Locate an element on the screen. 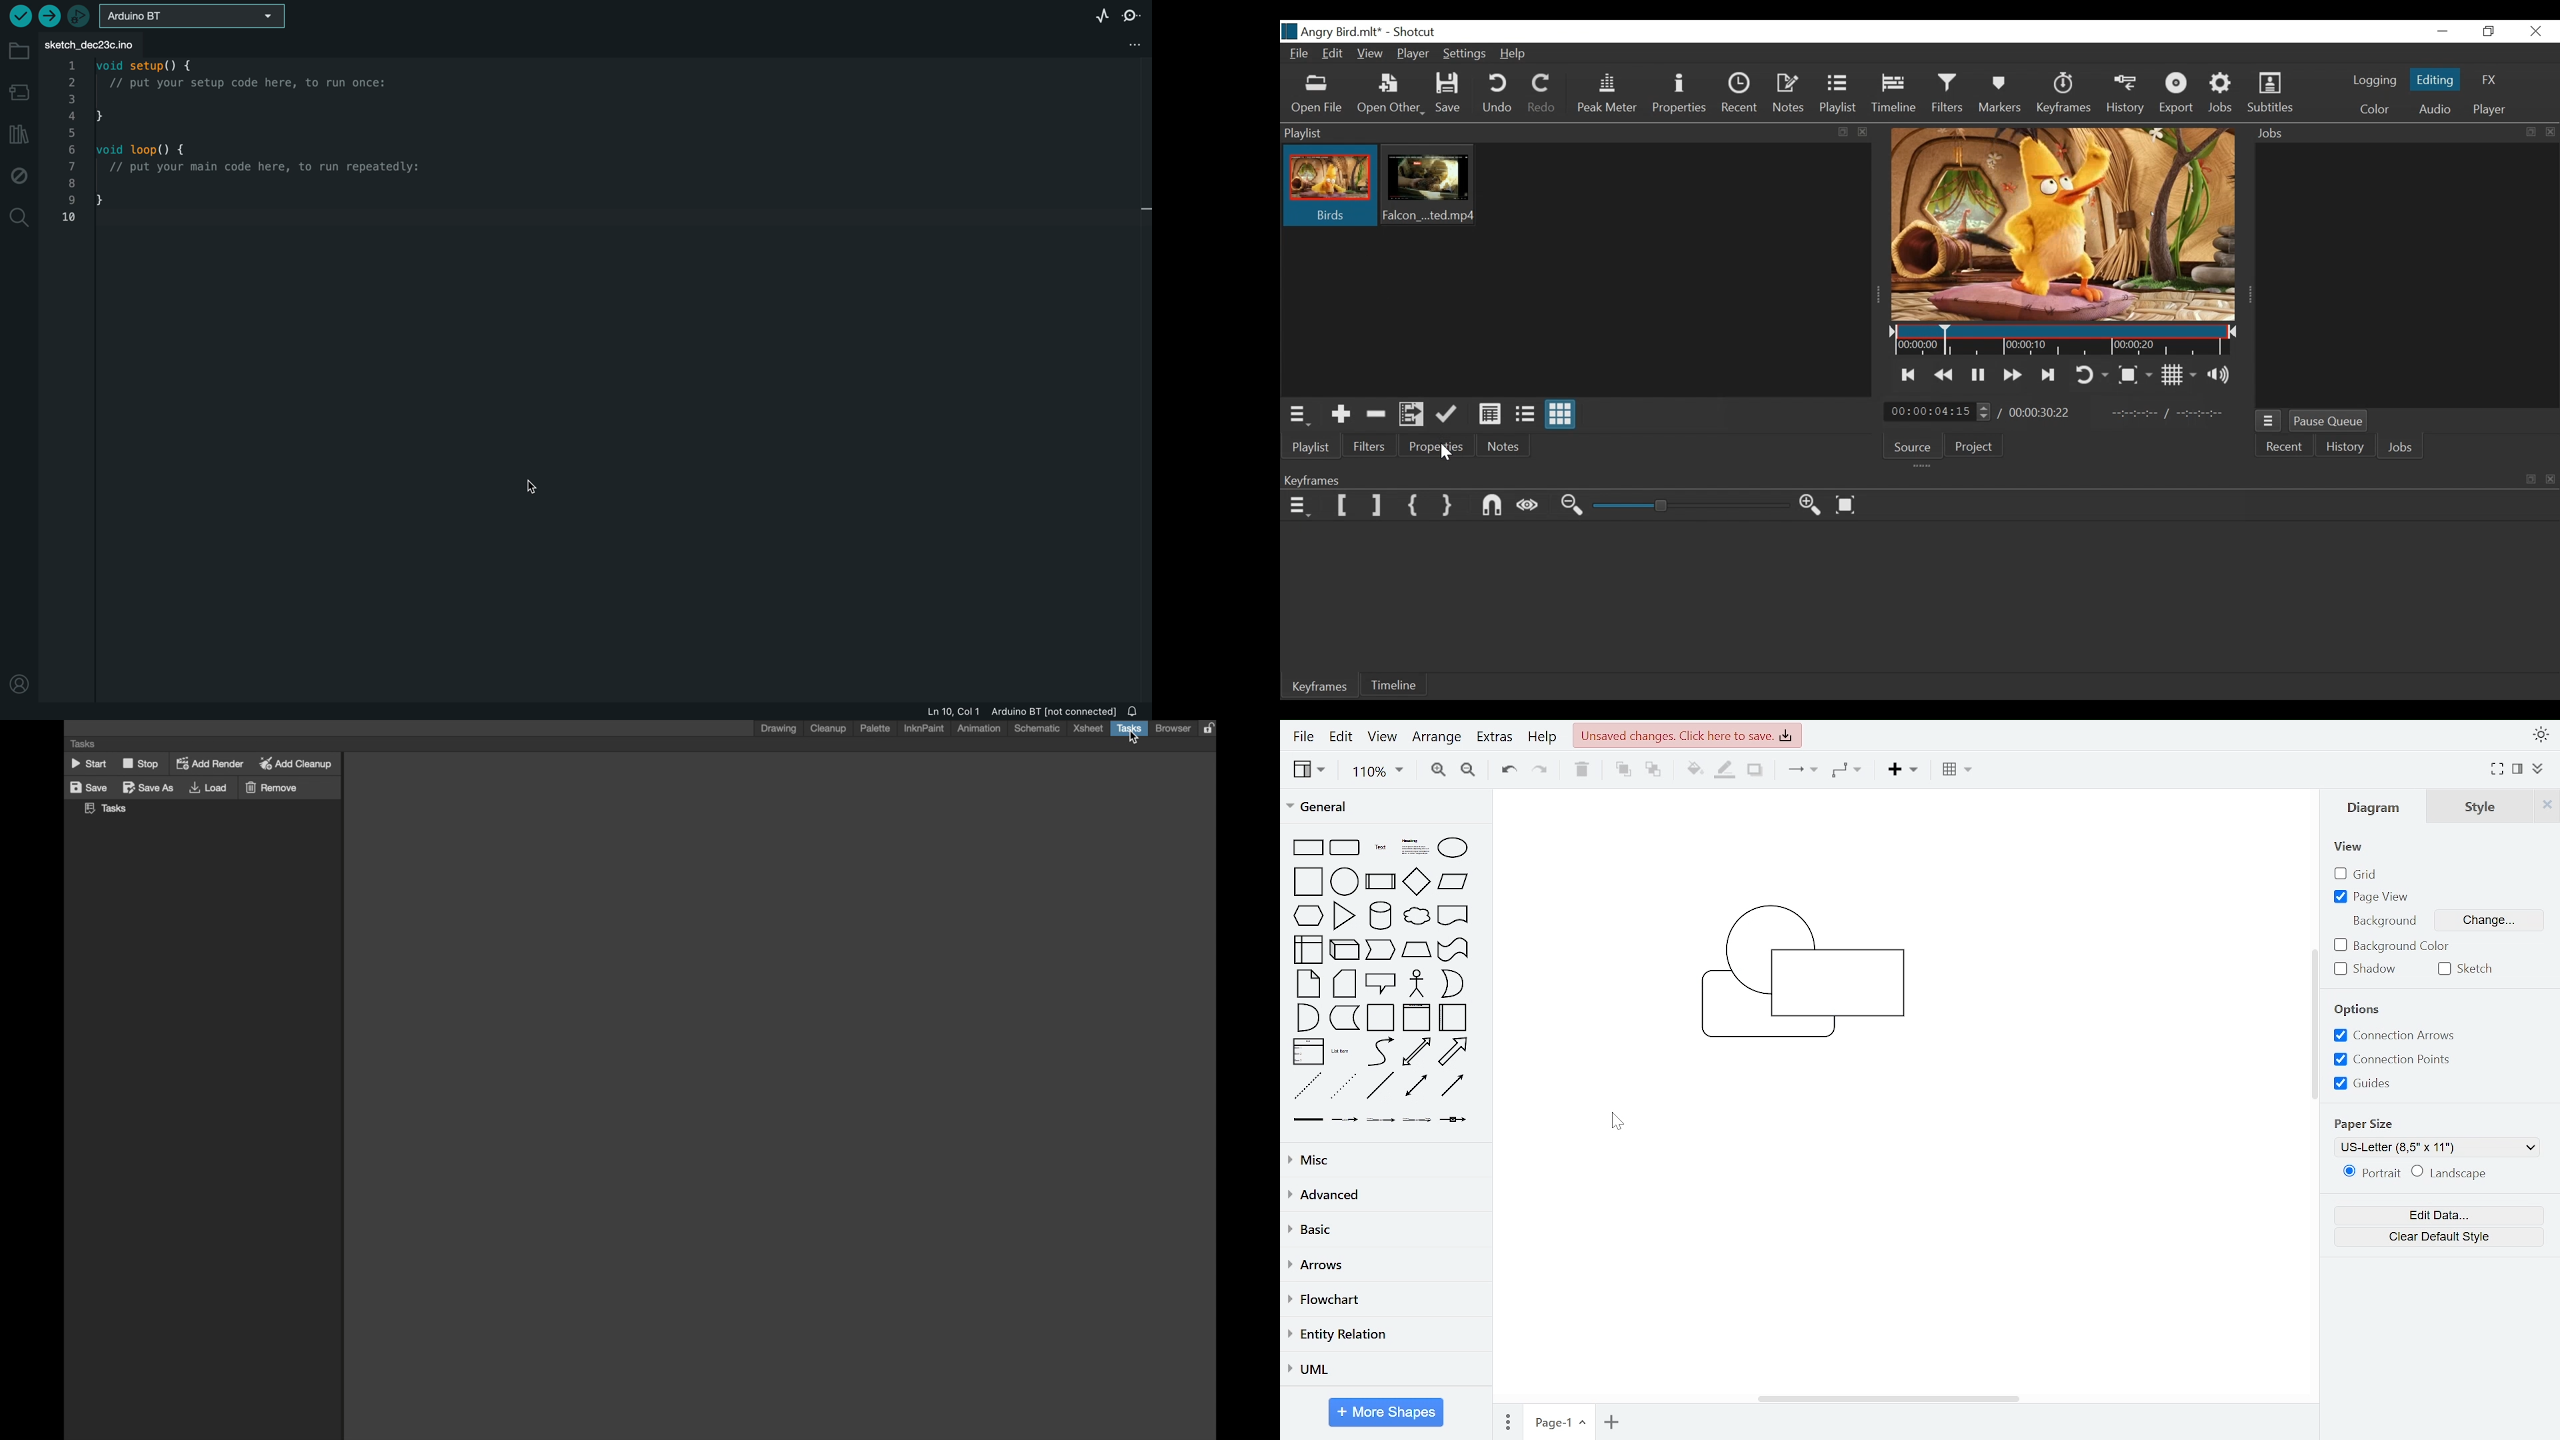  help is located at coordinates (1544, 737).